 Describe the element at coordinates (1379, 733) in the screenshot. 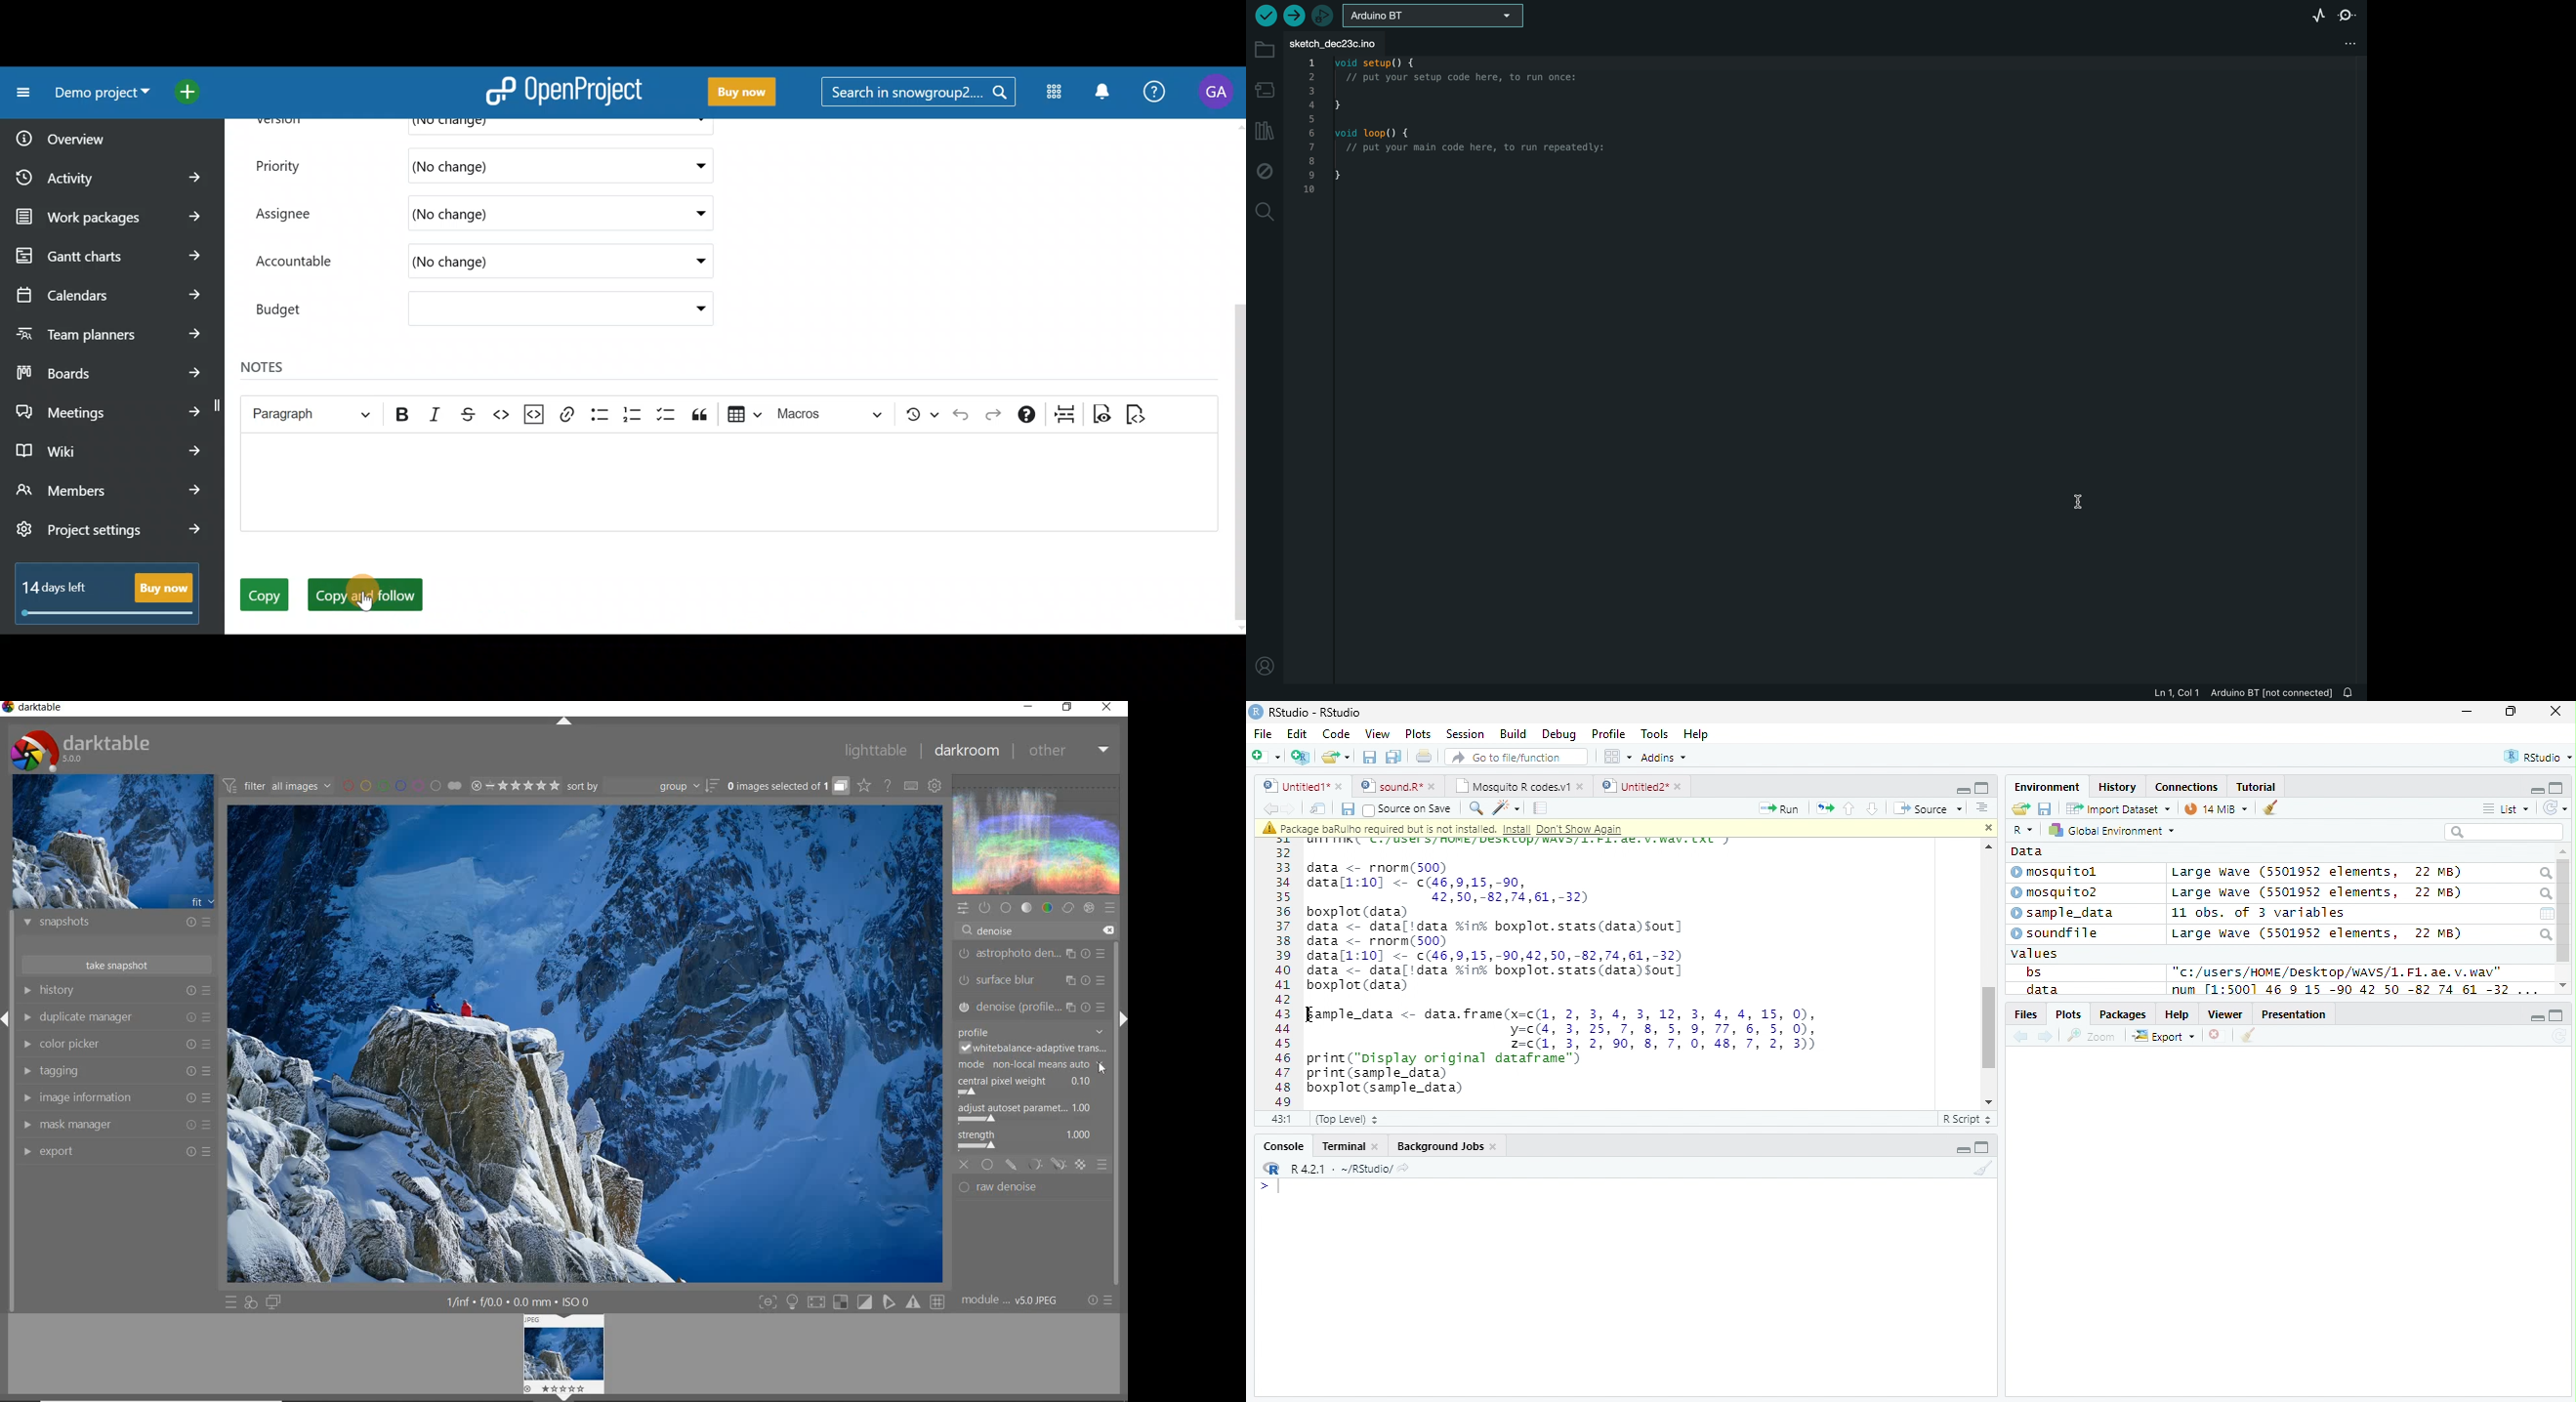

I see `View` at that location.